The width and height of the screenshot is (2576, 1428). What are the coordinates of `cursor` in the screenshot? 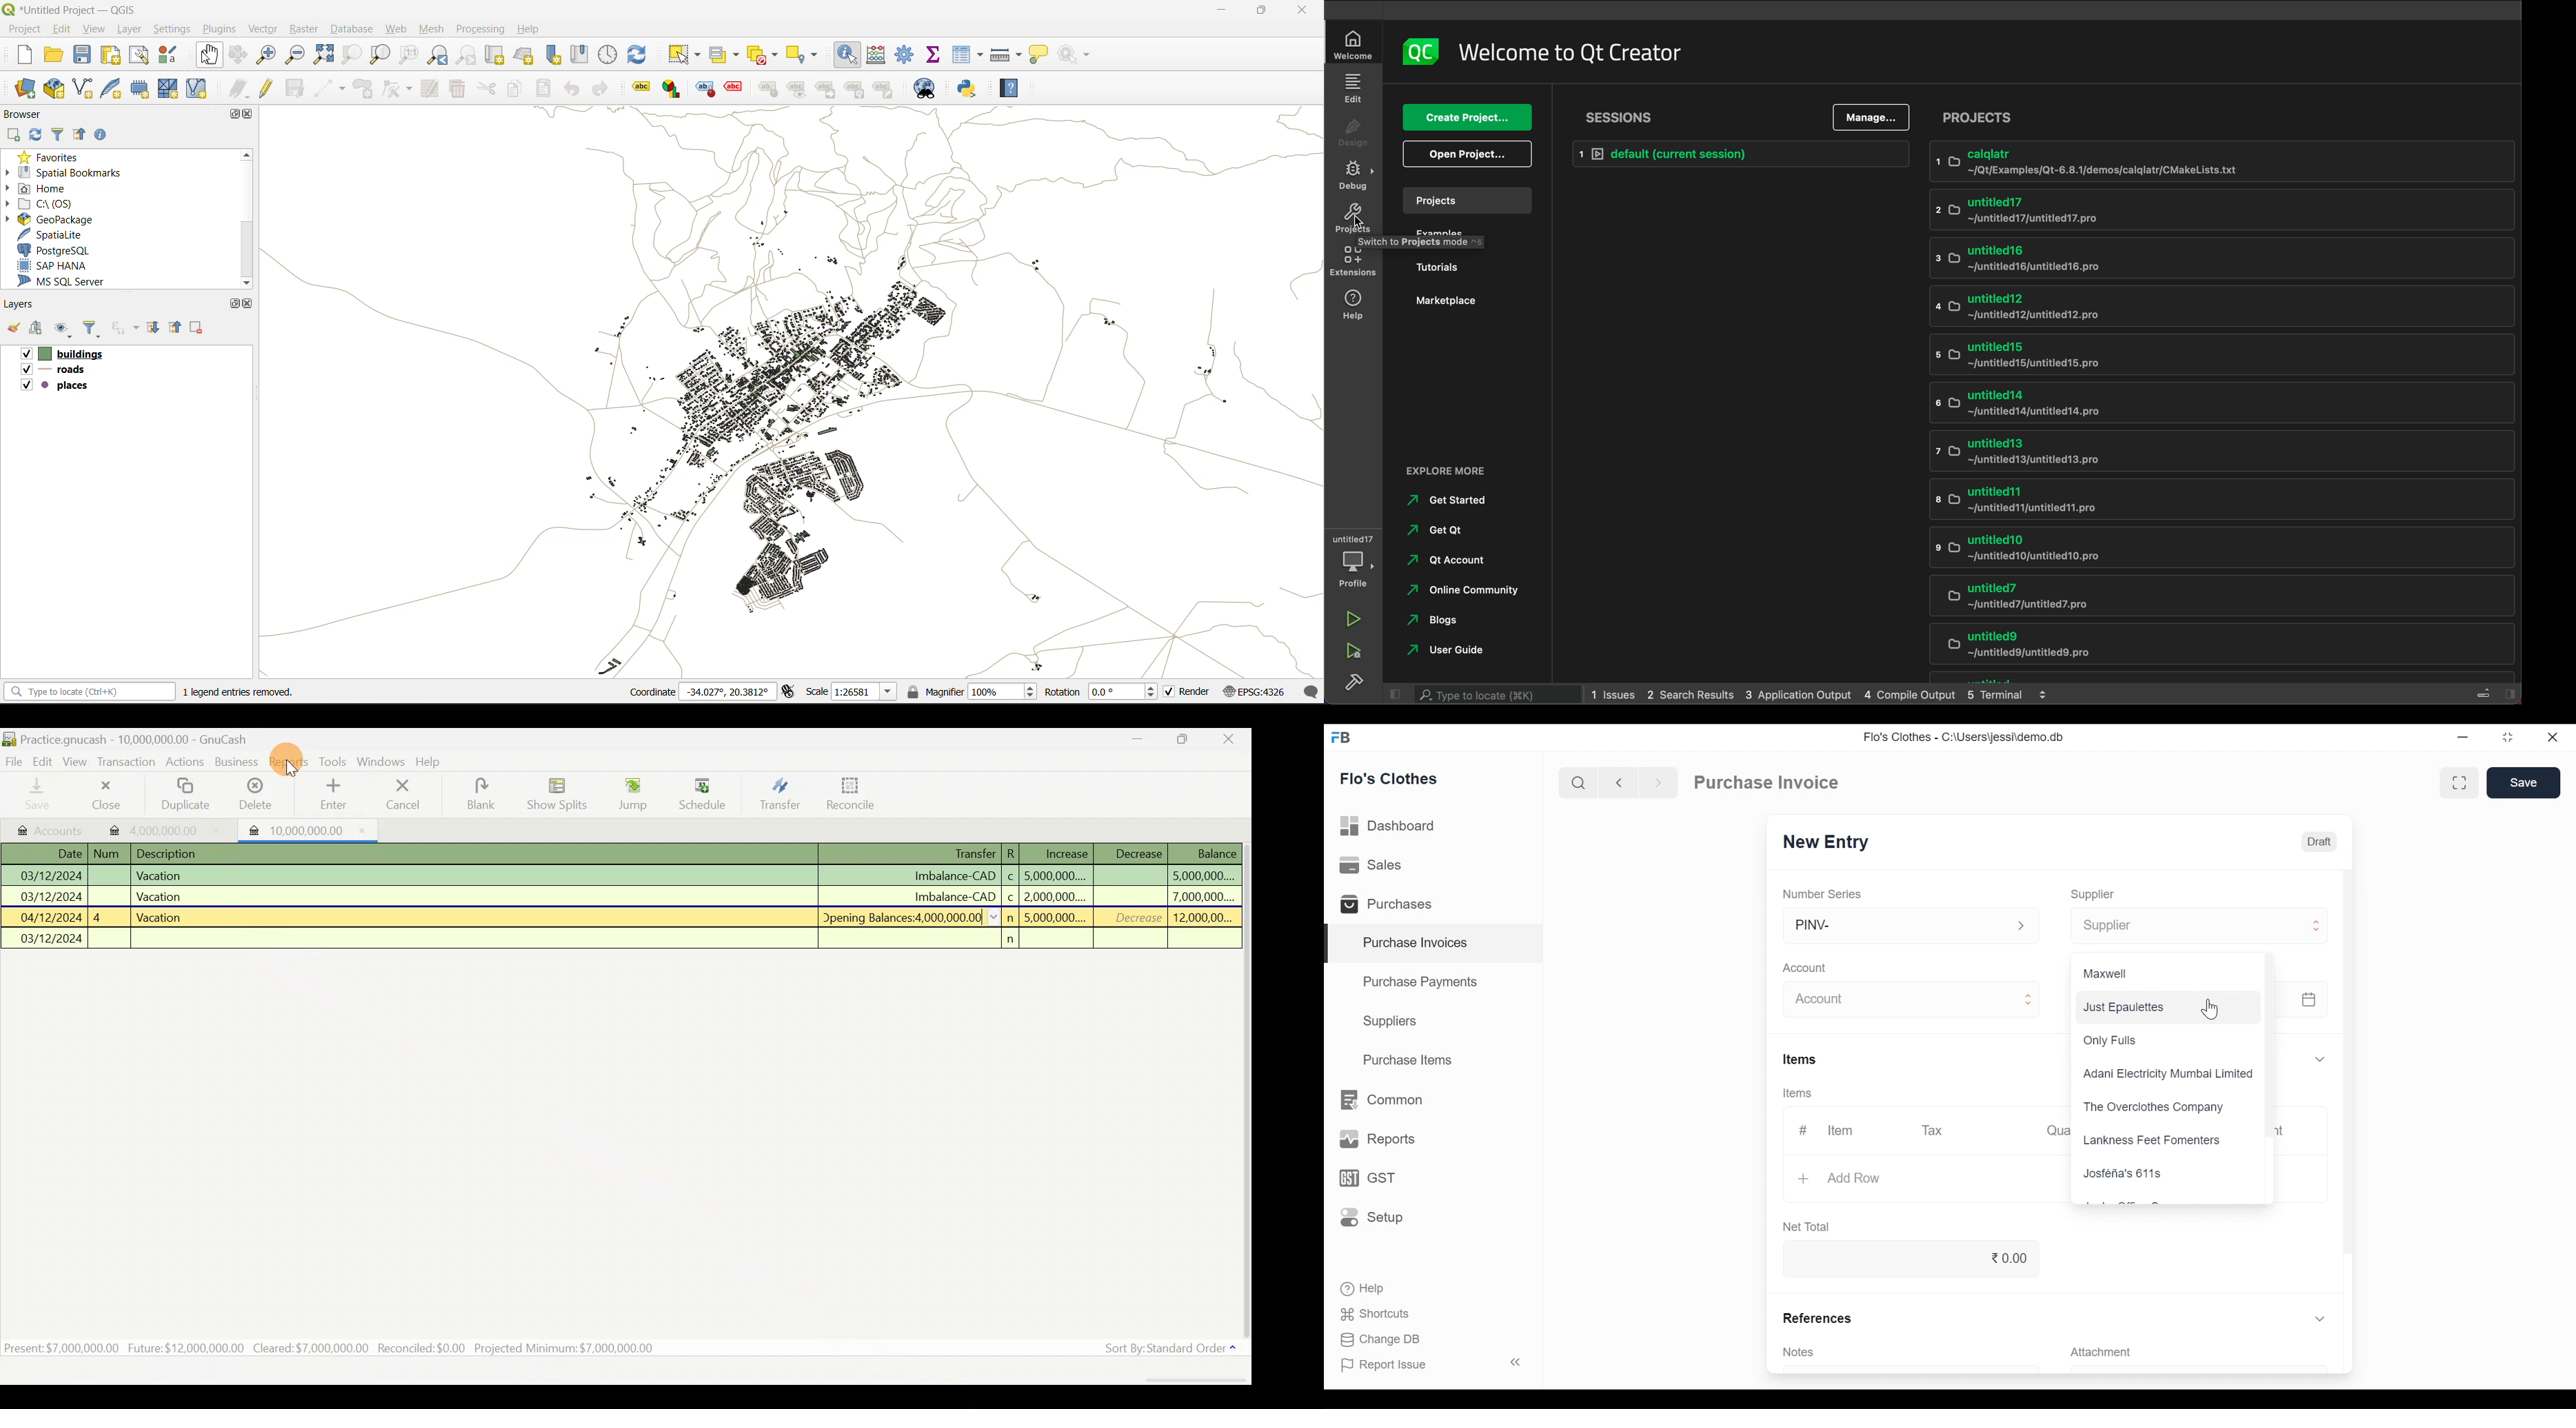 It's located at (209, 59).